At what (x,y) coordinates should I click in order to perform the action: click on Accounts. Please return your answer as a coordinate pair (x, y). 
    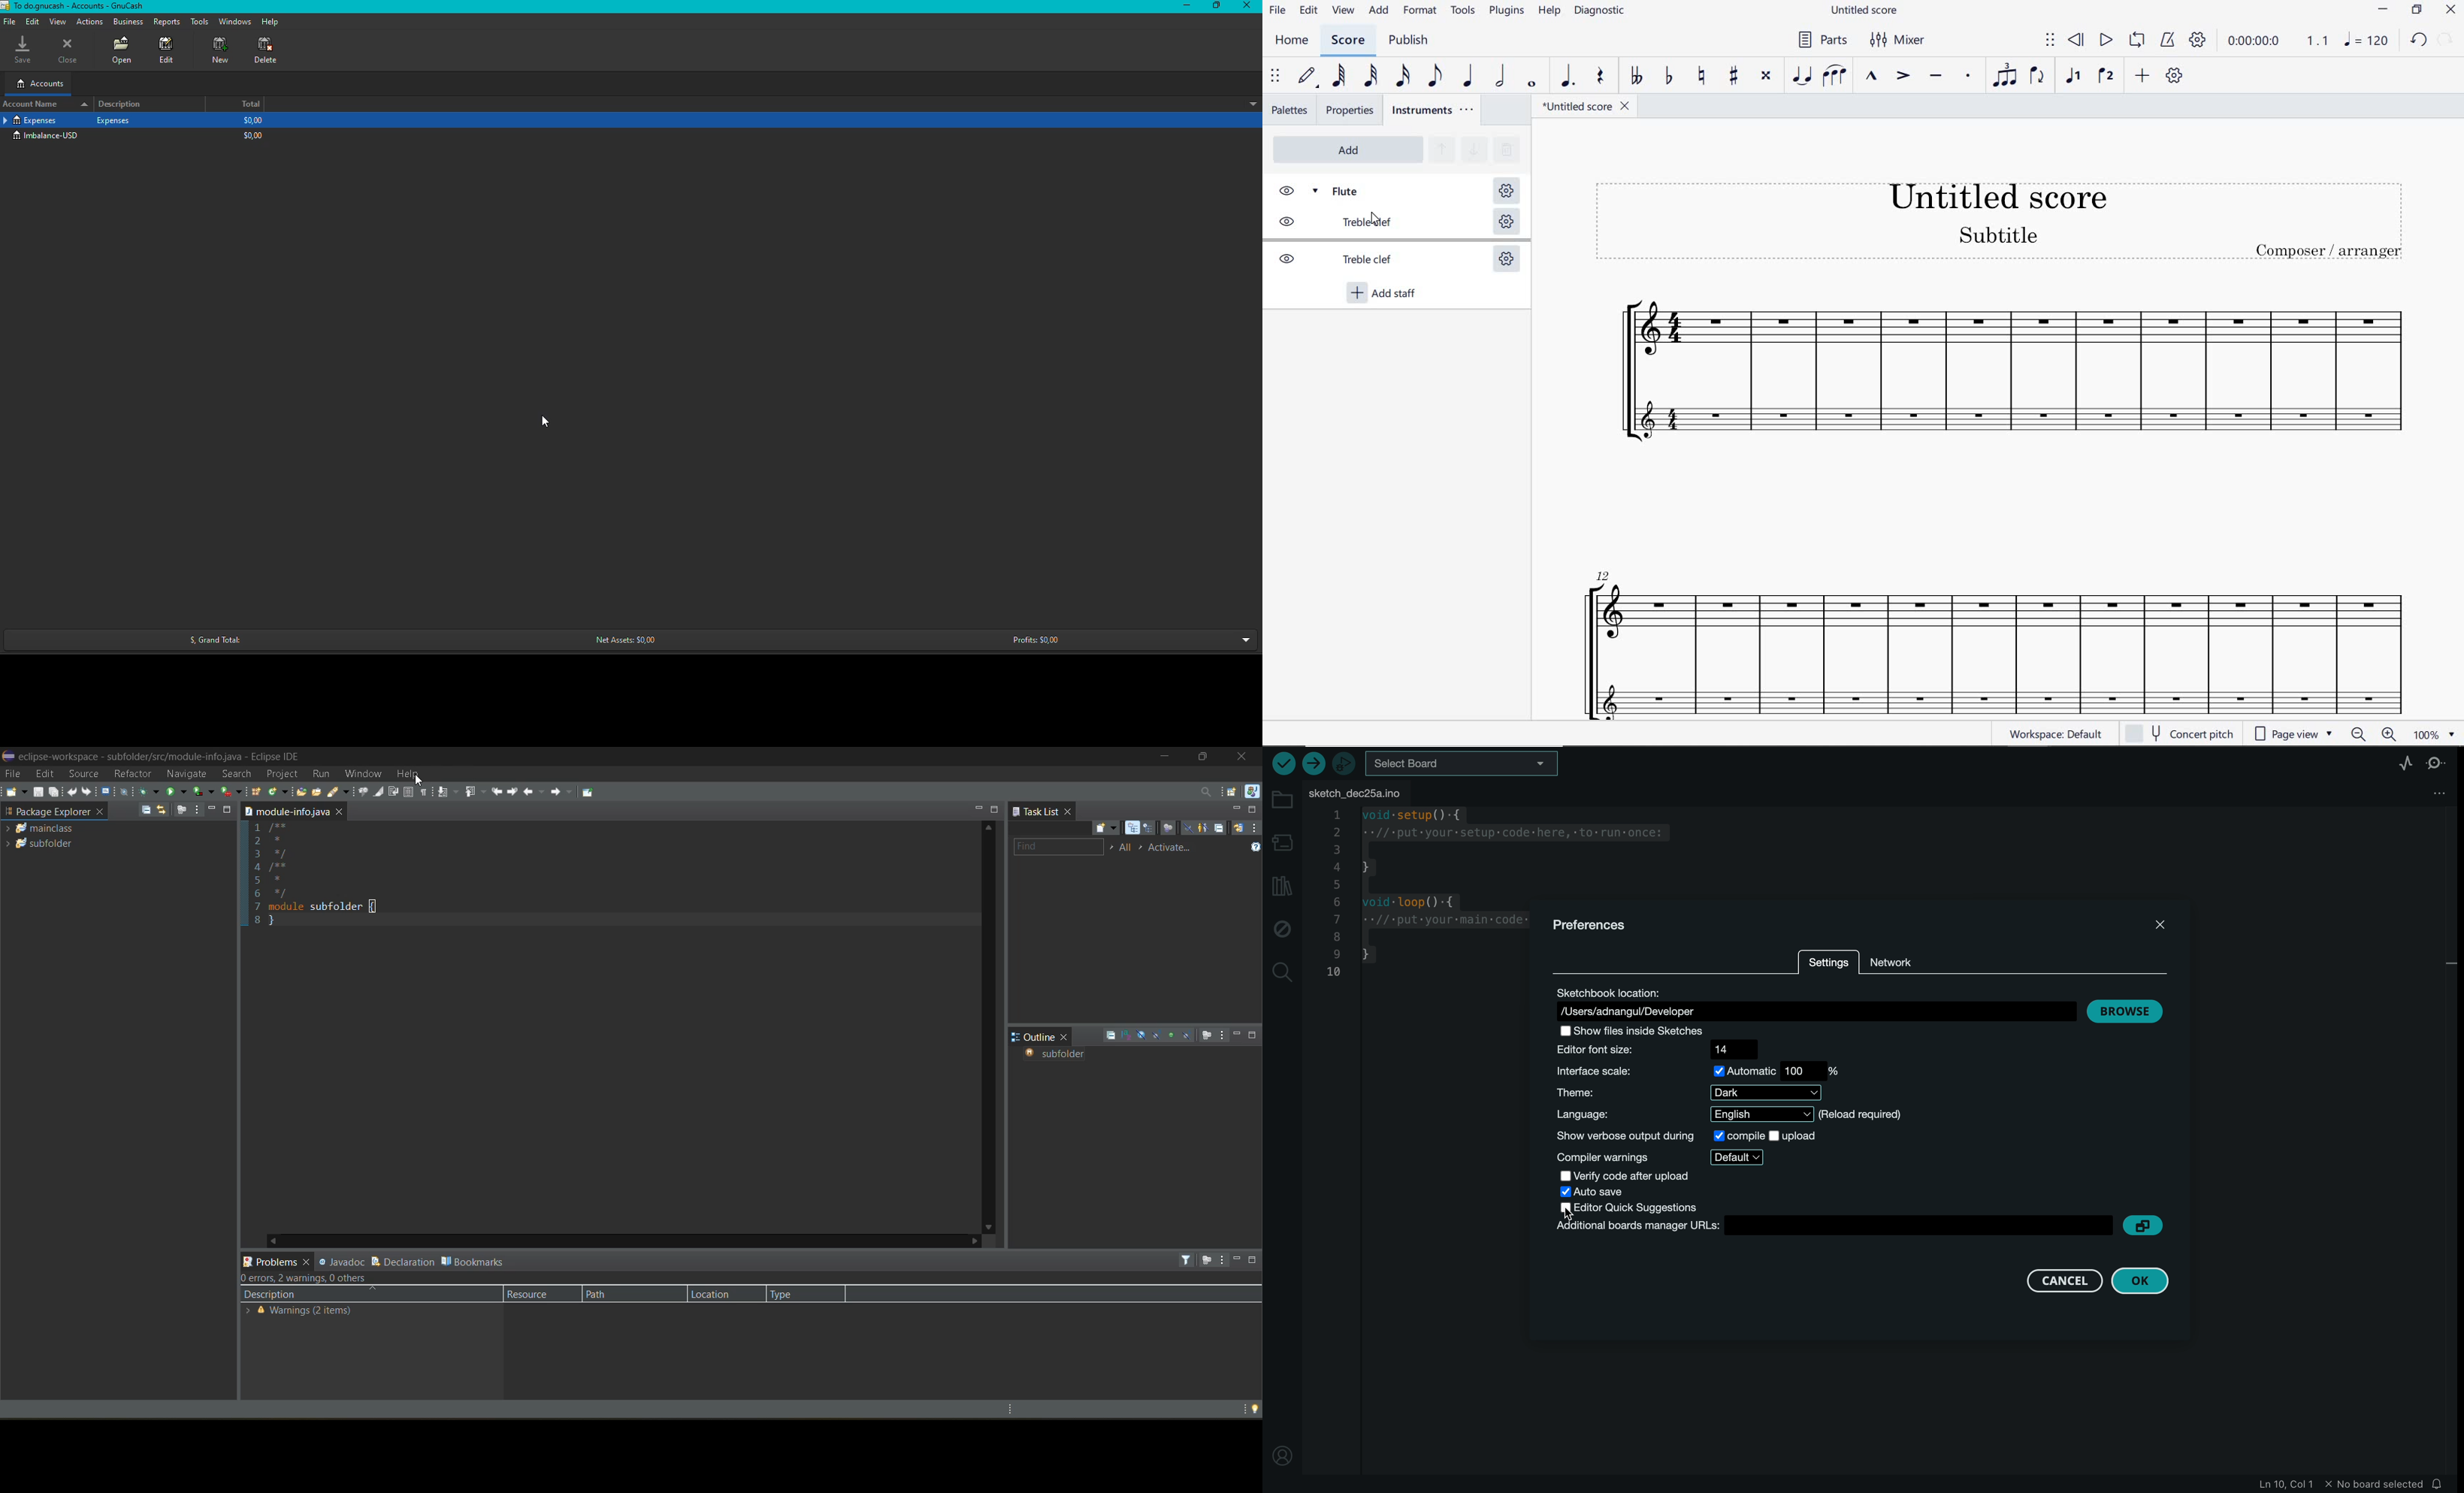
    Looking at the image, I should click on (38, 84).